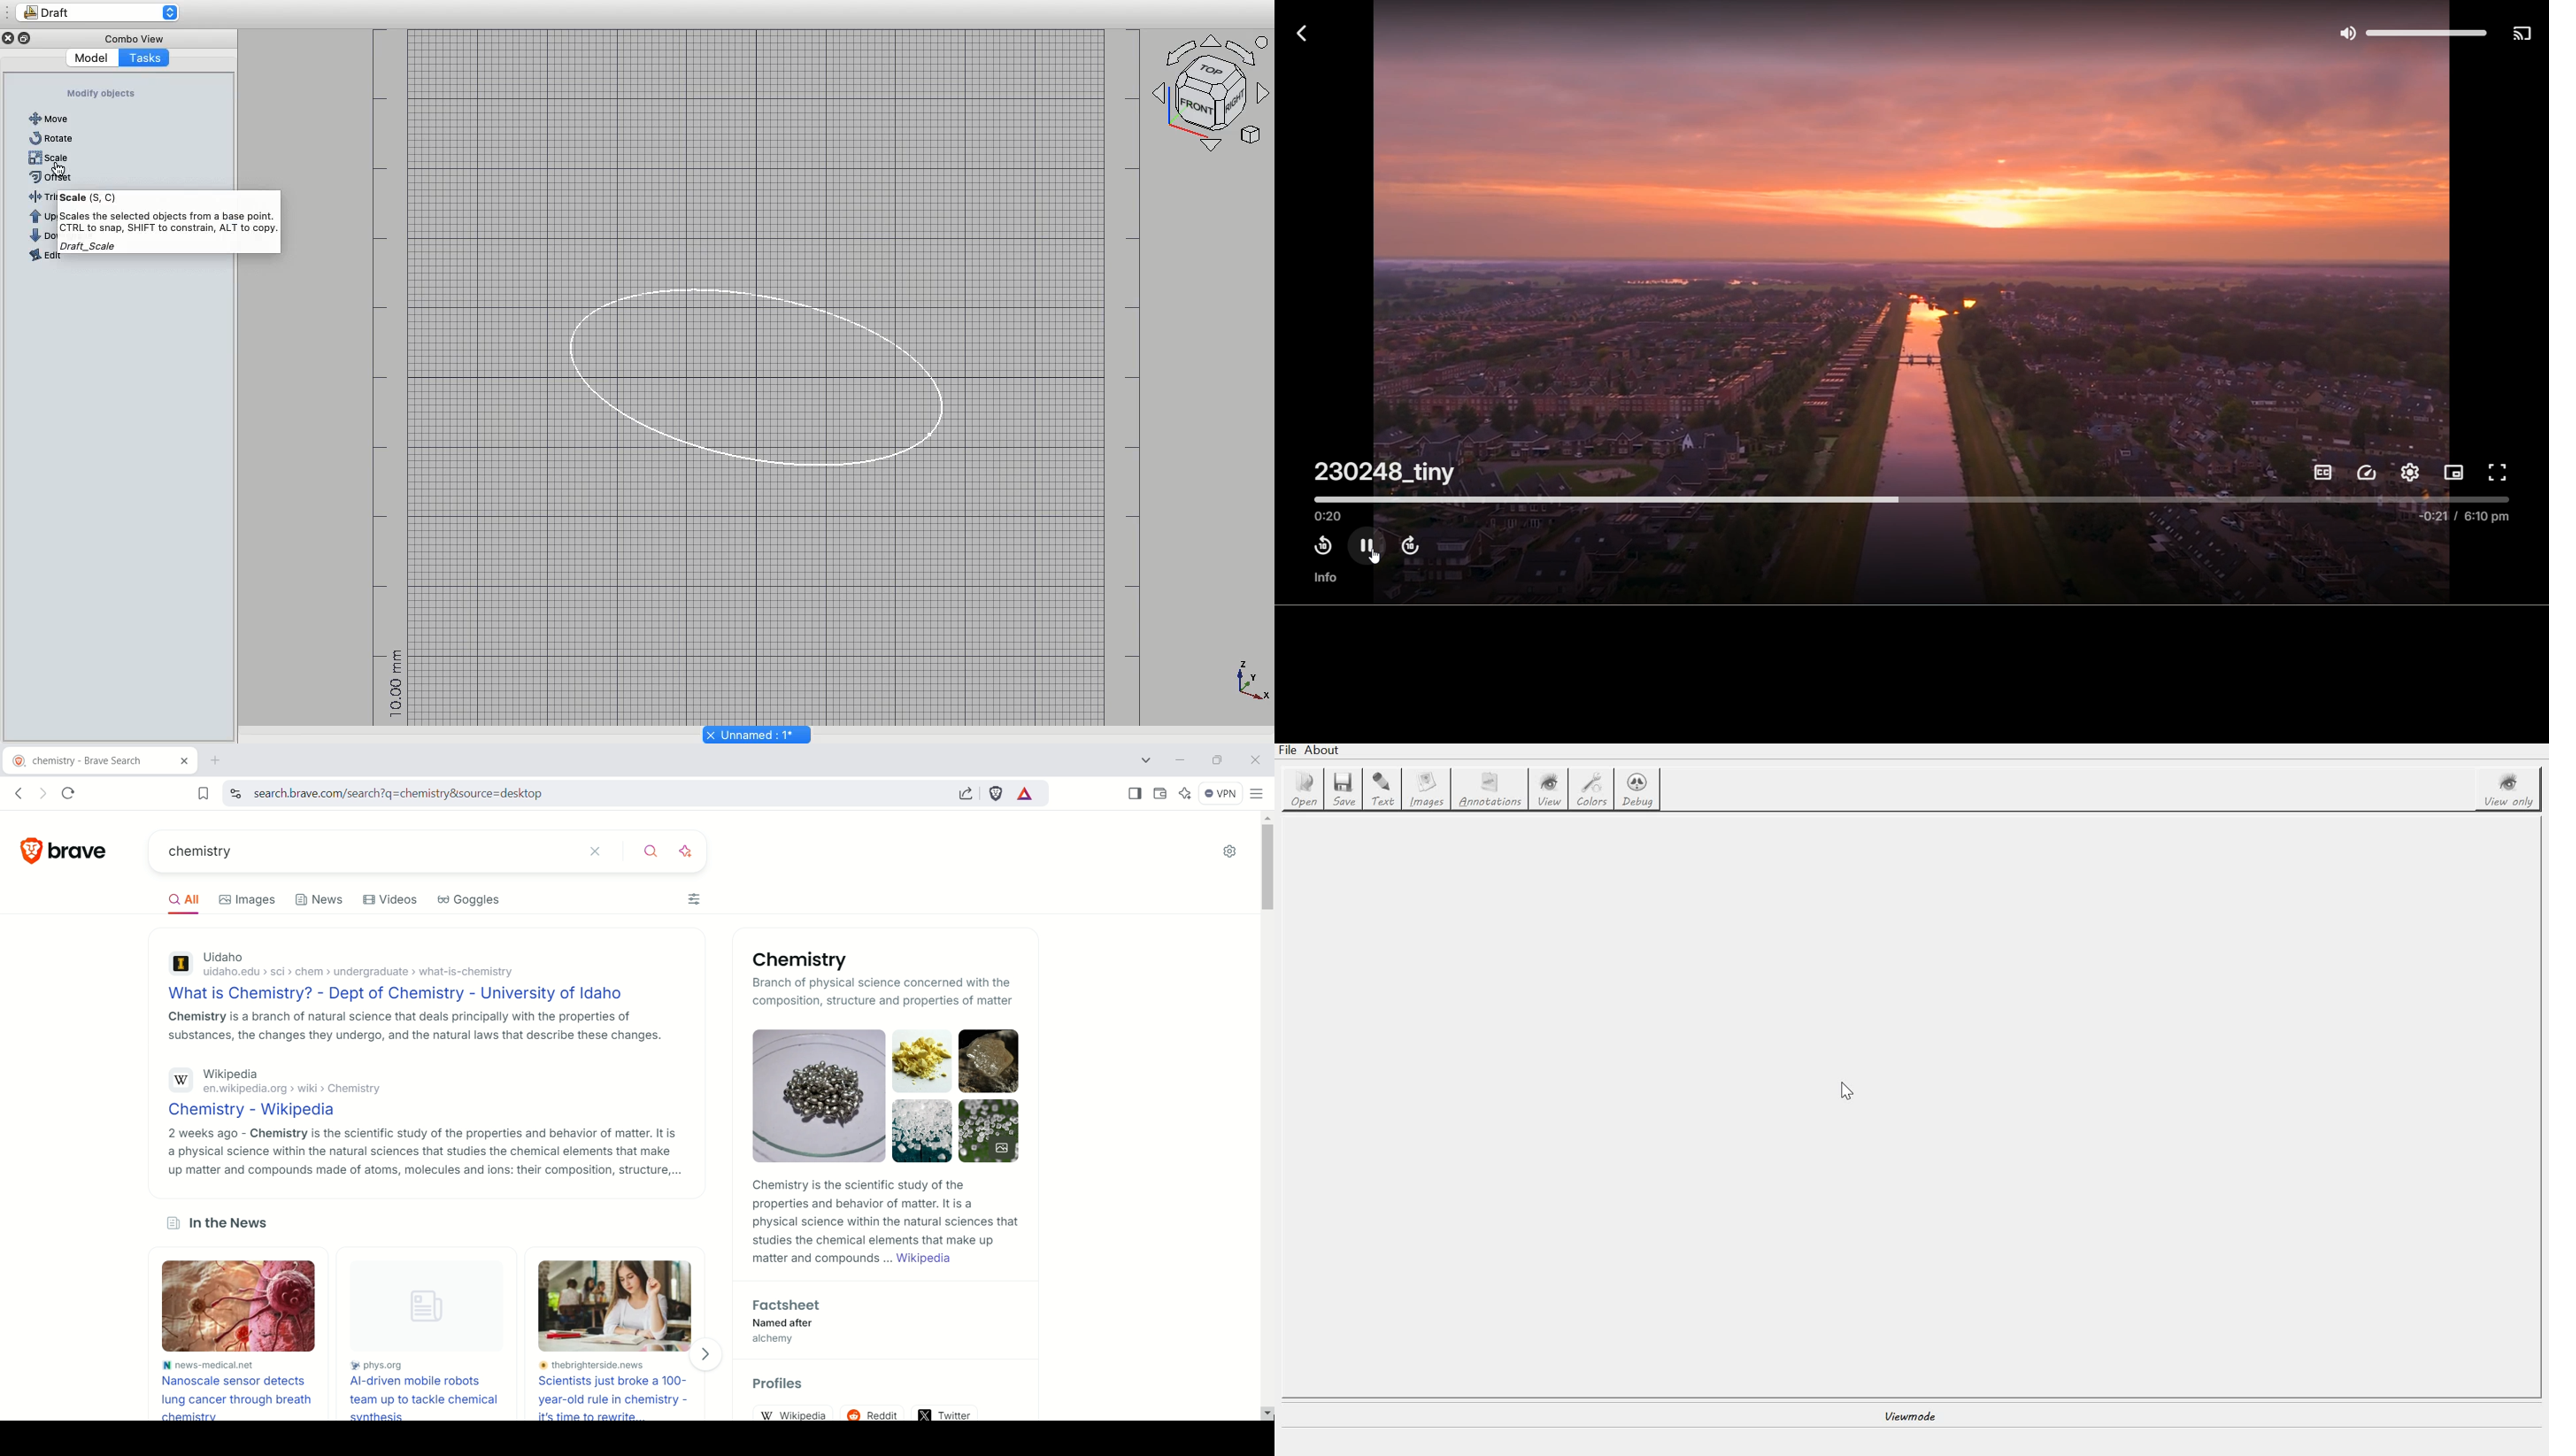 The height and width of the screenshot is (1456, 2576). I want to click on Move, so click(47, 119).